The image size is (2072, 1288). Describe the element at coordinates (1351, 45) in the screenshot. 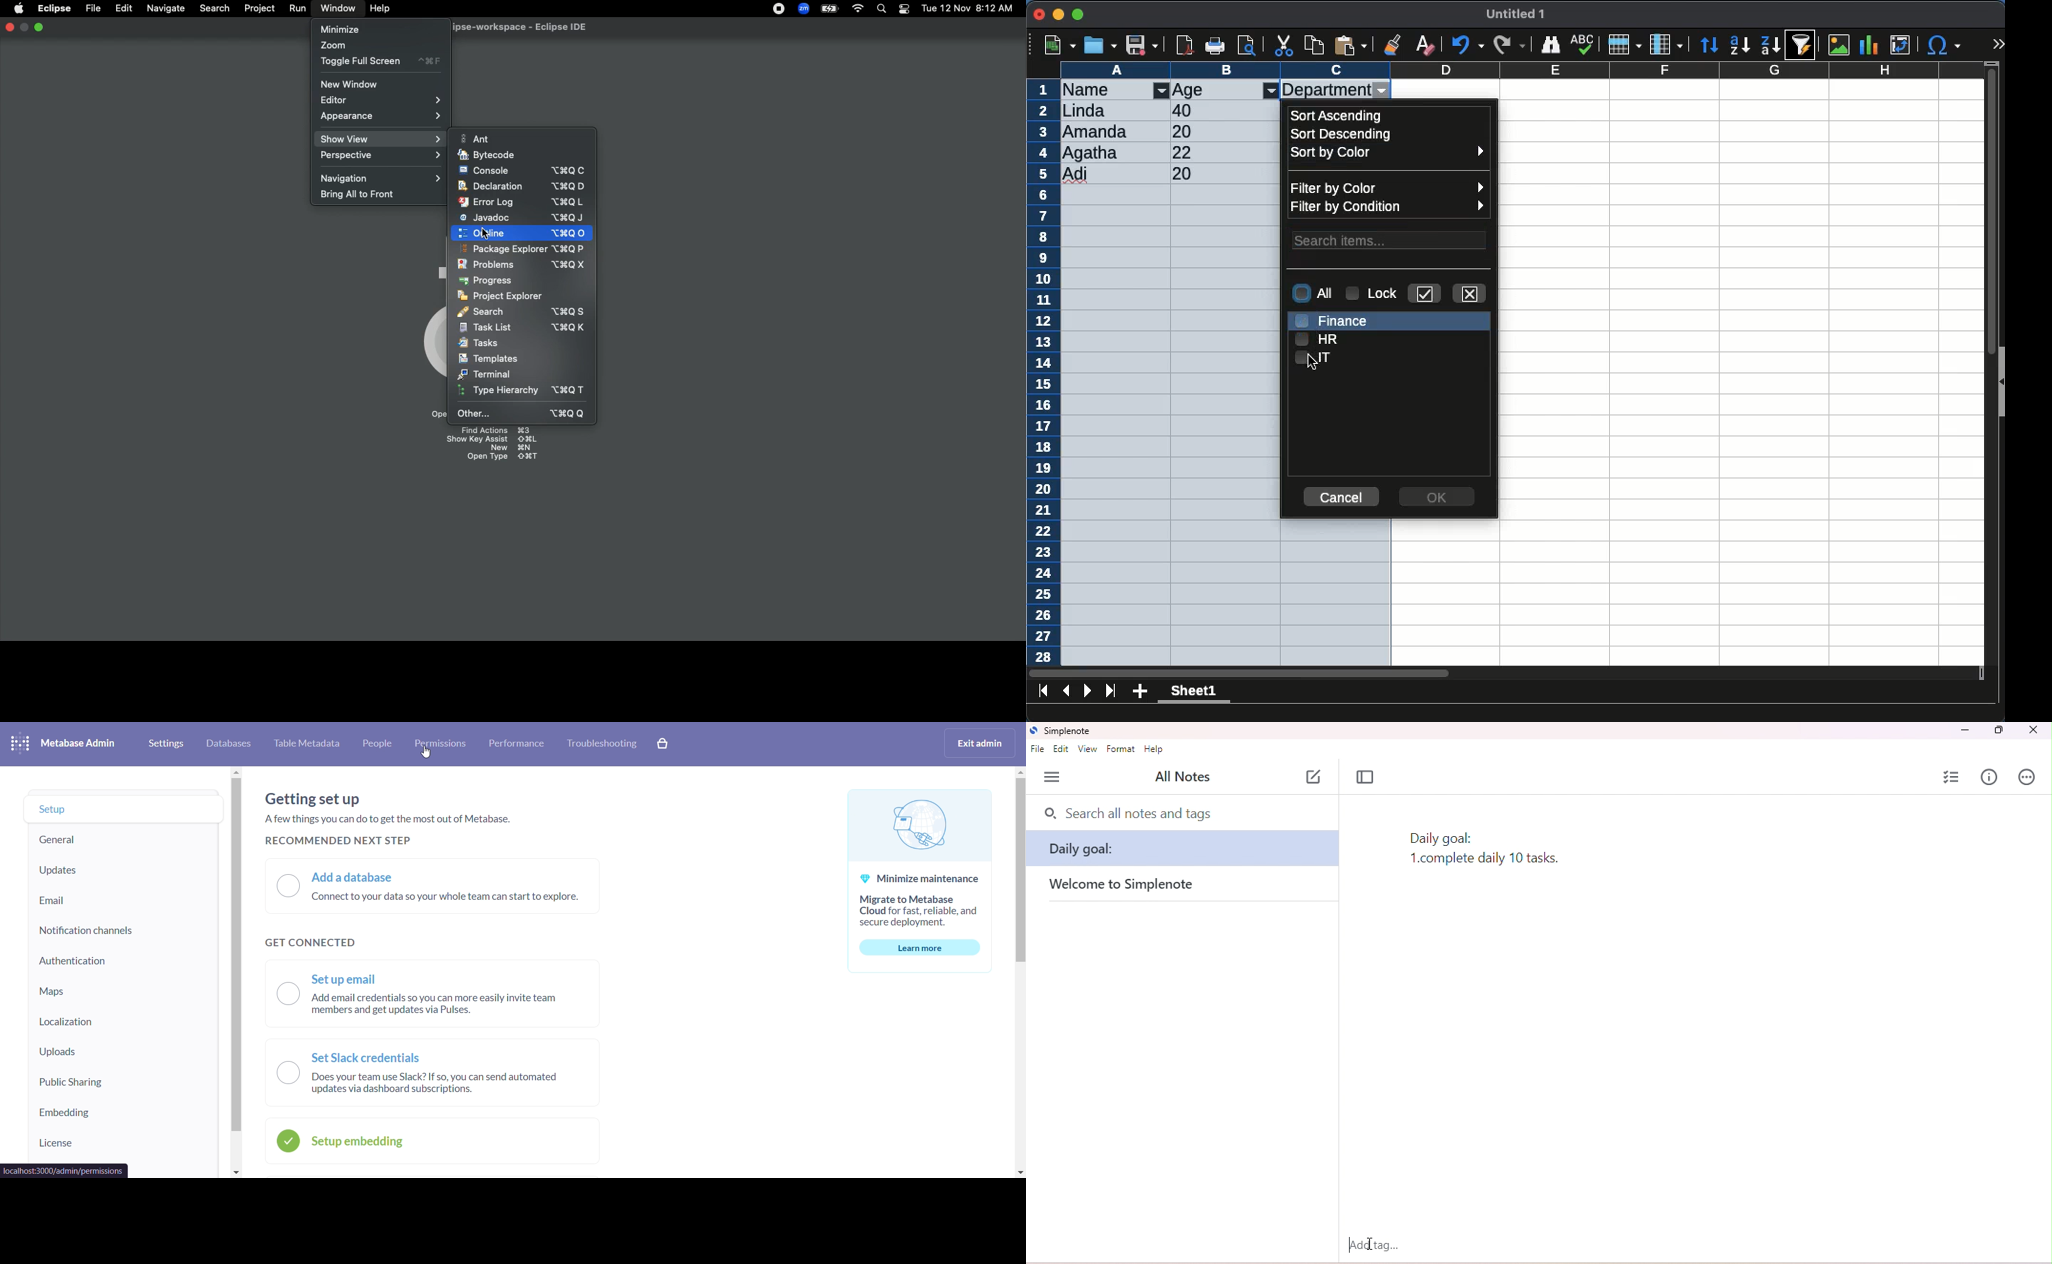

I see `paste` at that location.